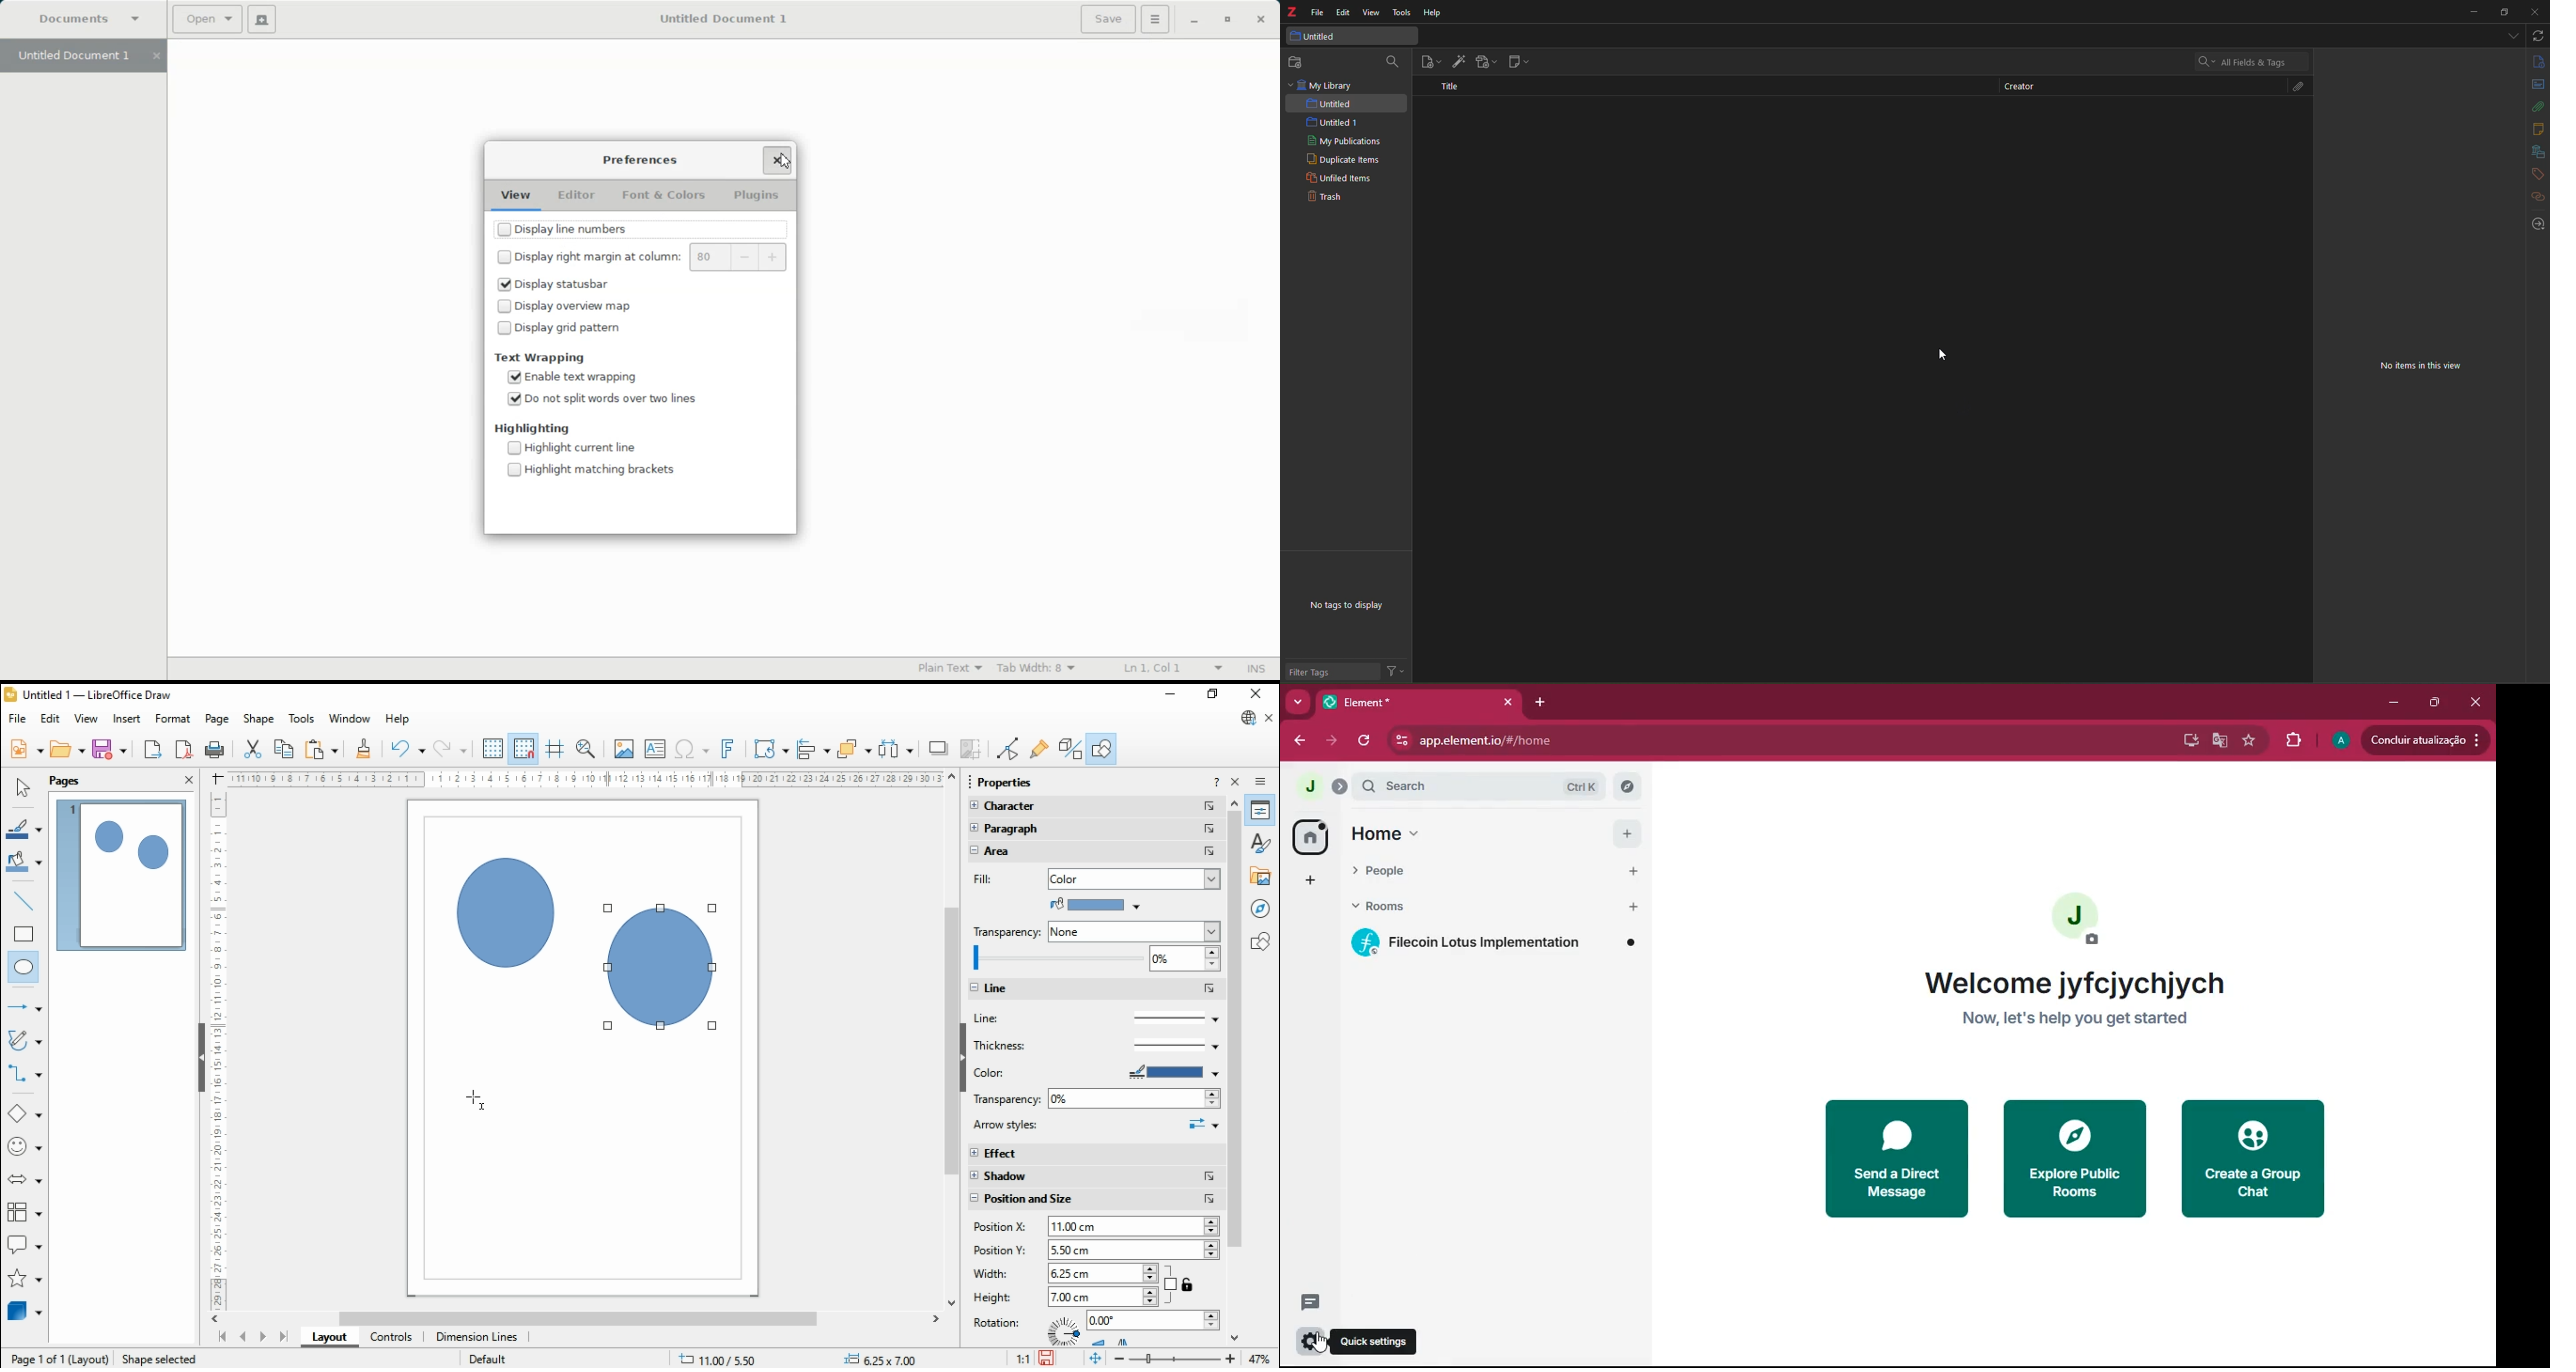 This screenshot has width=2576, height=1372. Describe the element at coordinates (25, 863) in the screenshot. I see `fill color` at that location.